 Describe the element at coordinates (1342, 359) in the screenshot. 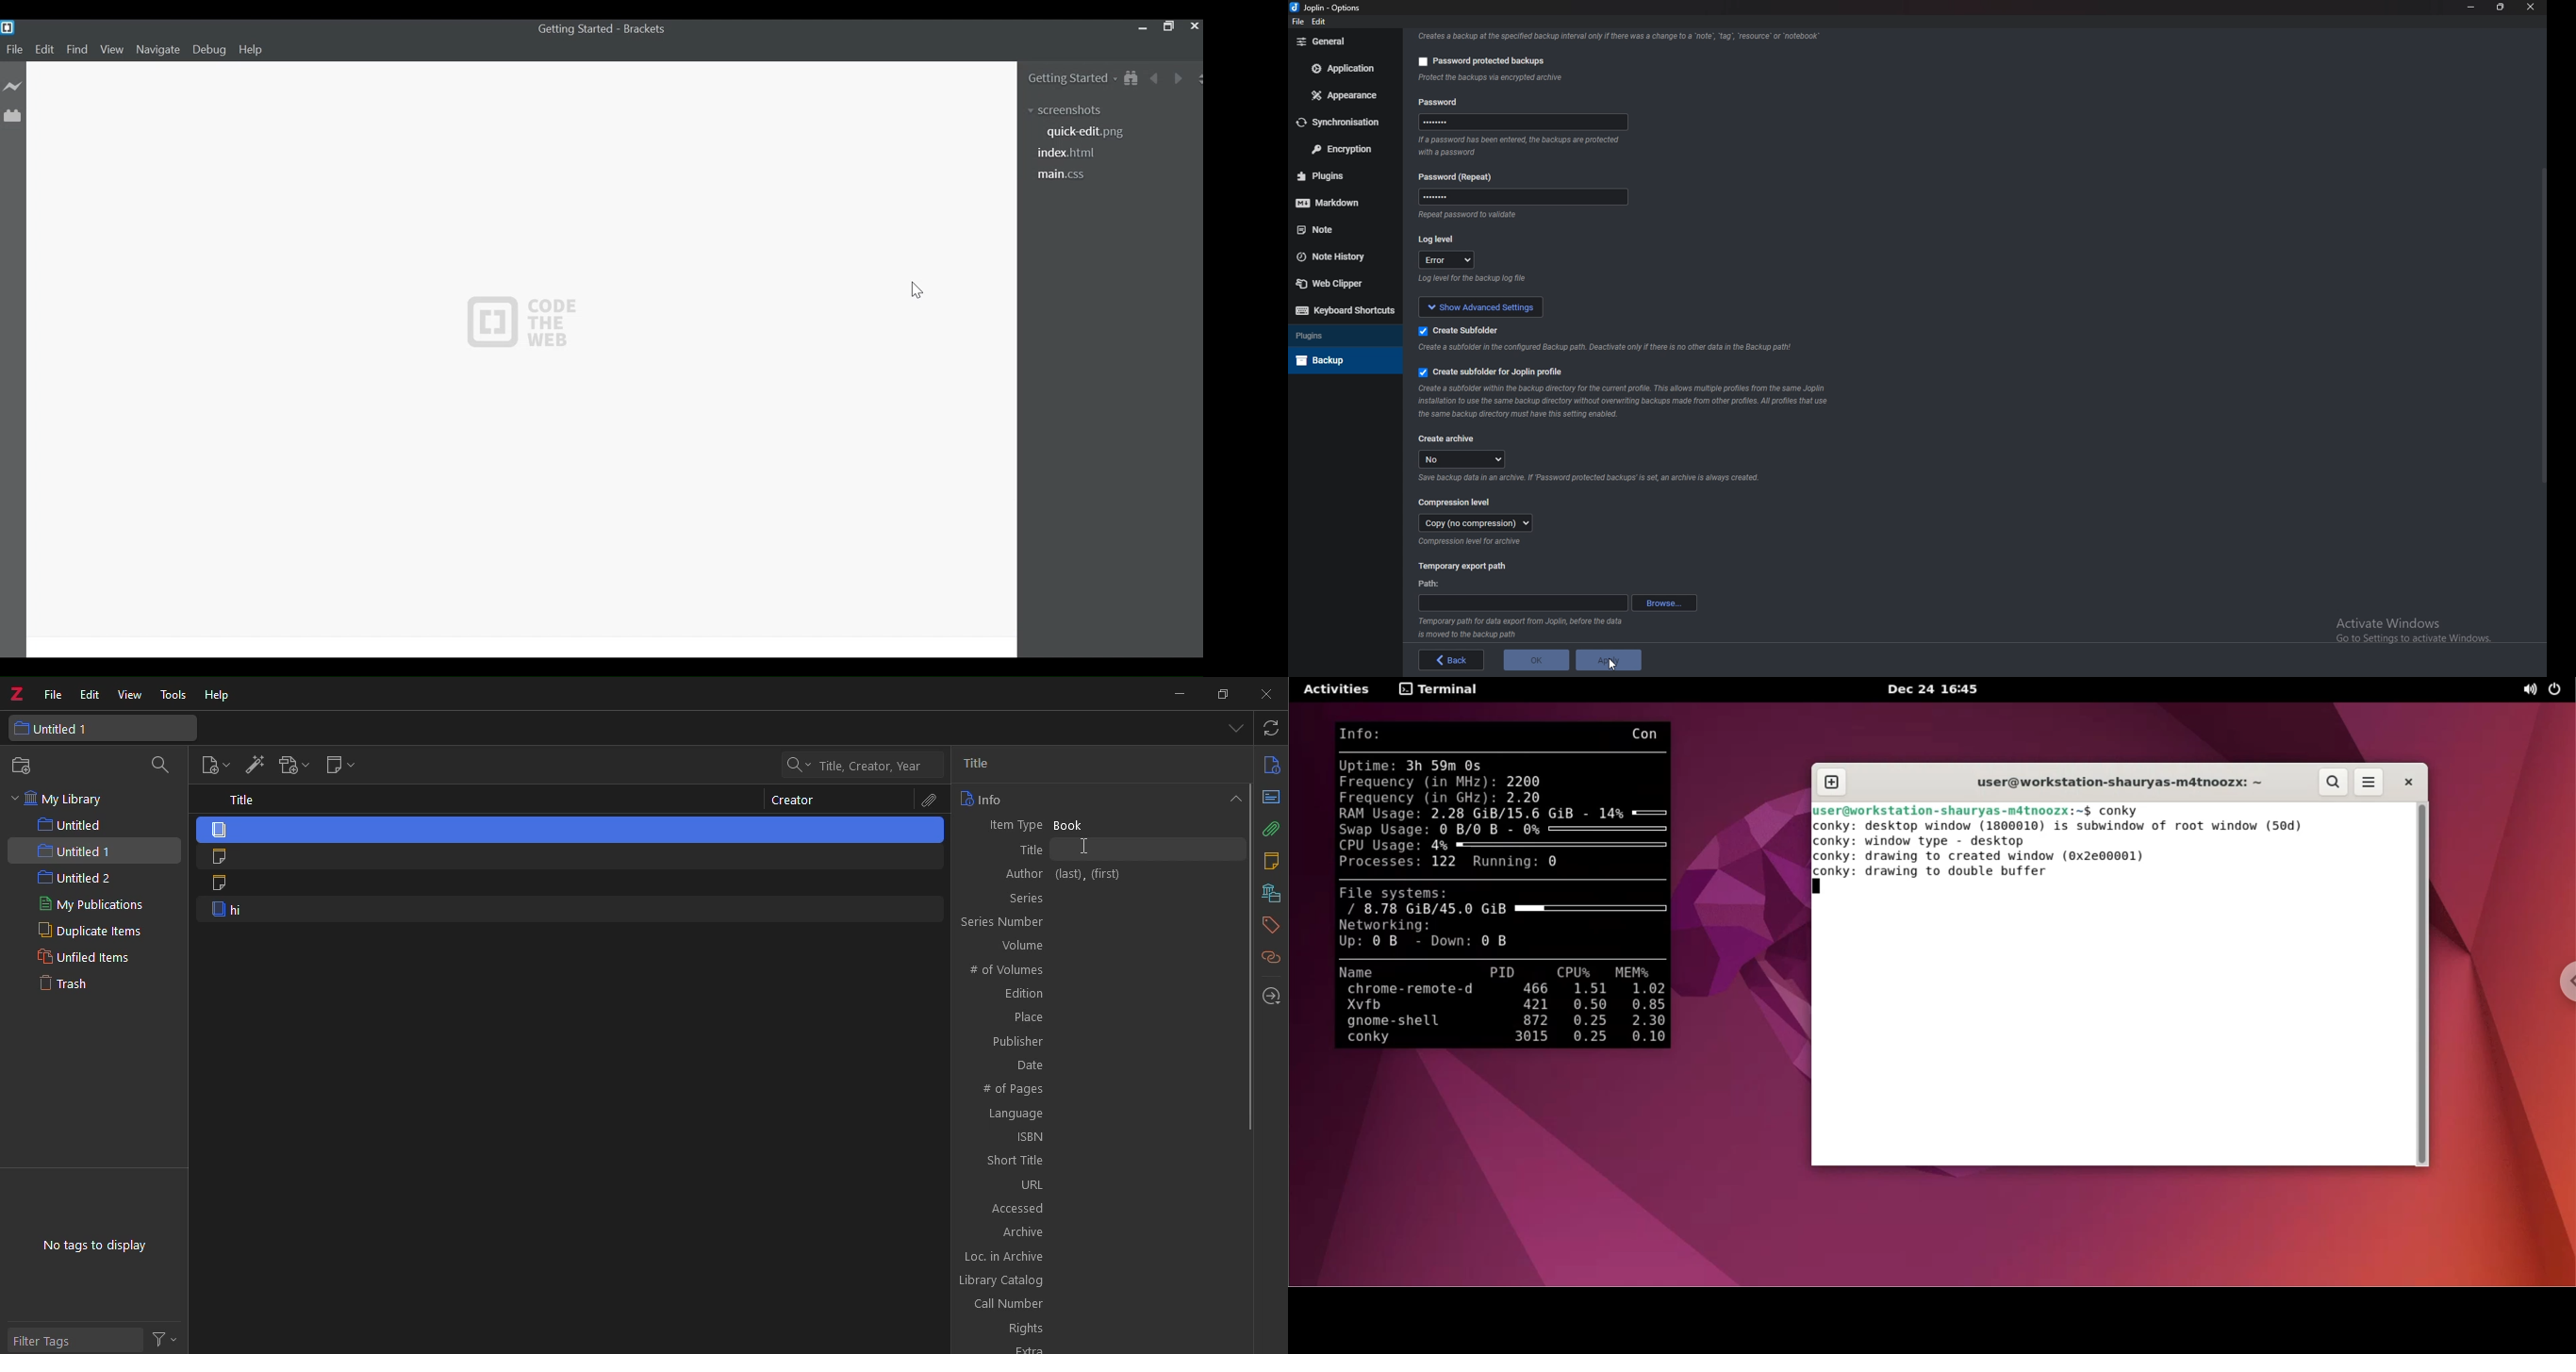

I see `Back up` at that location.